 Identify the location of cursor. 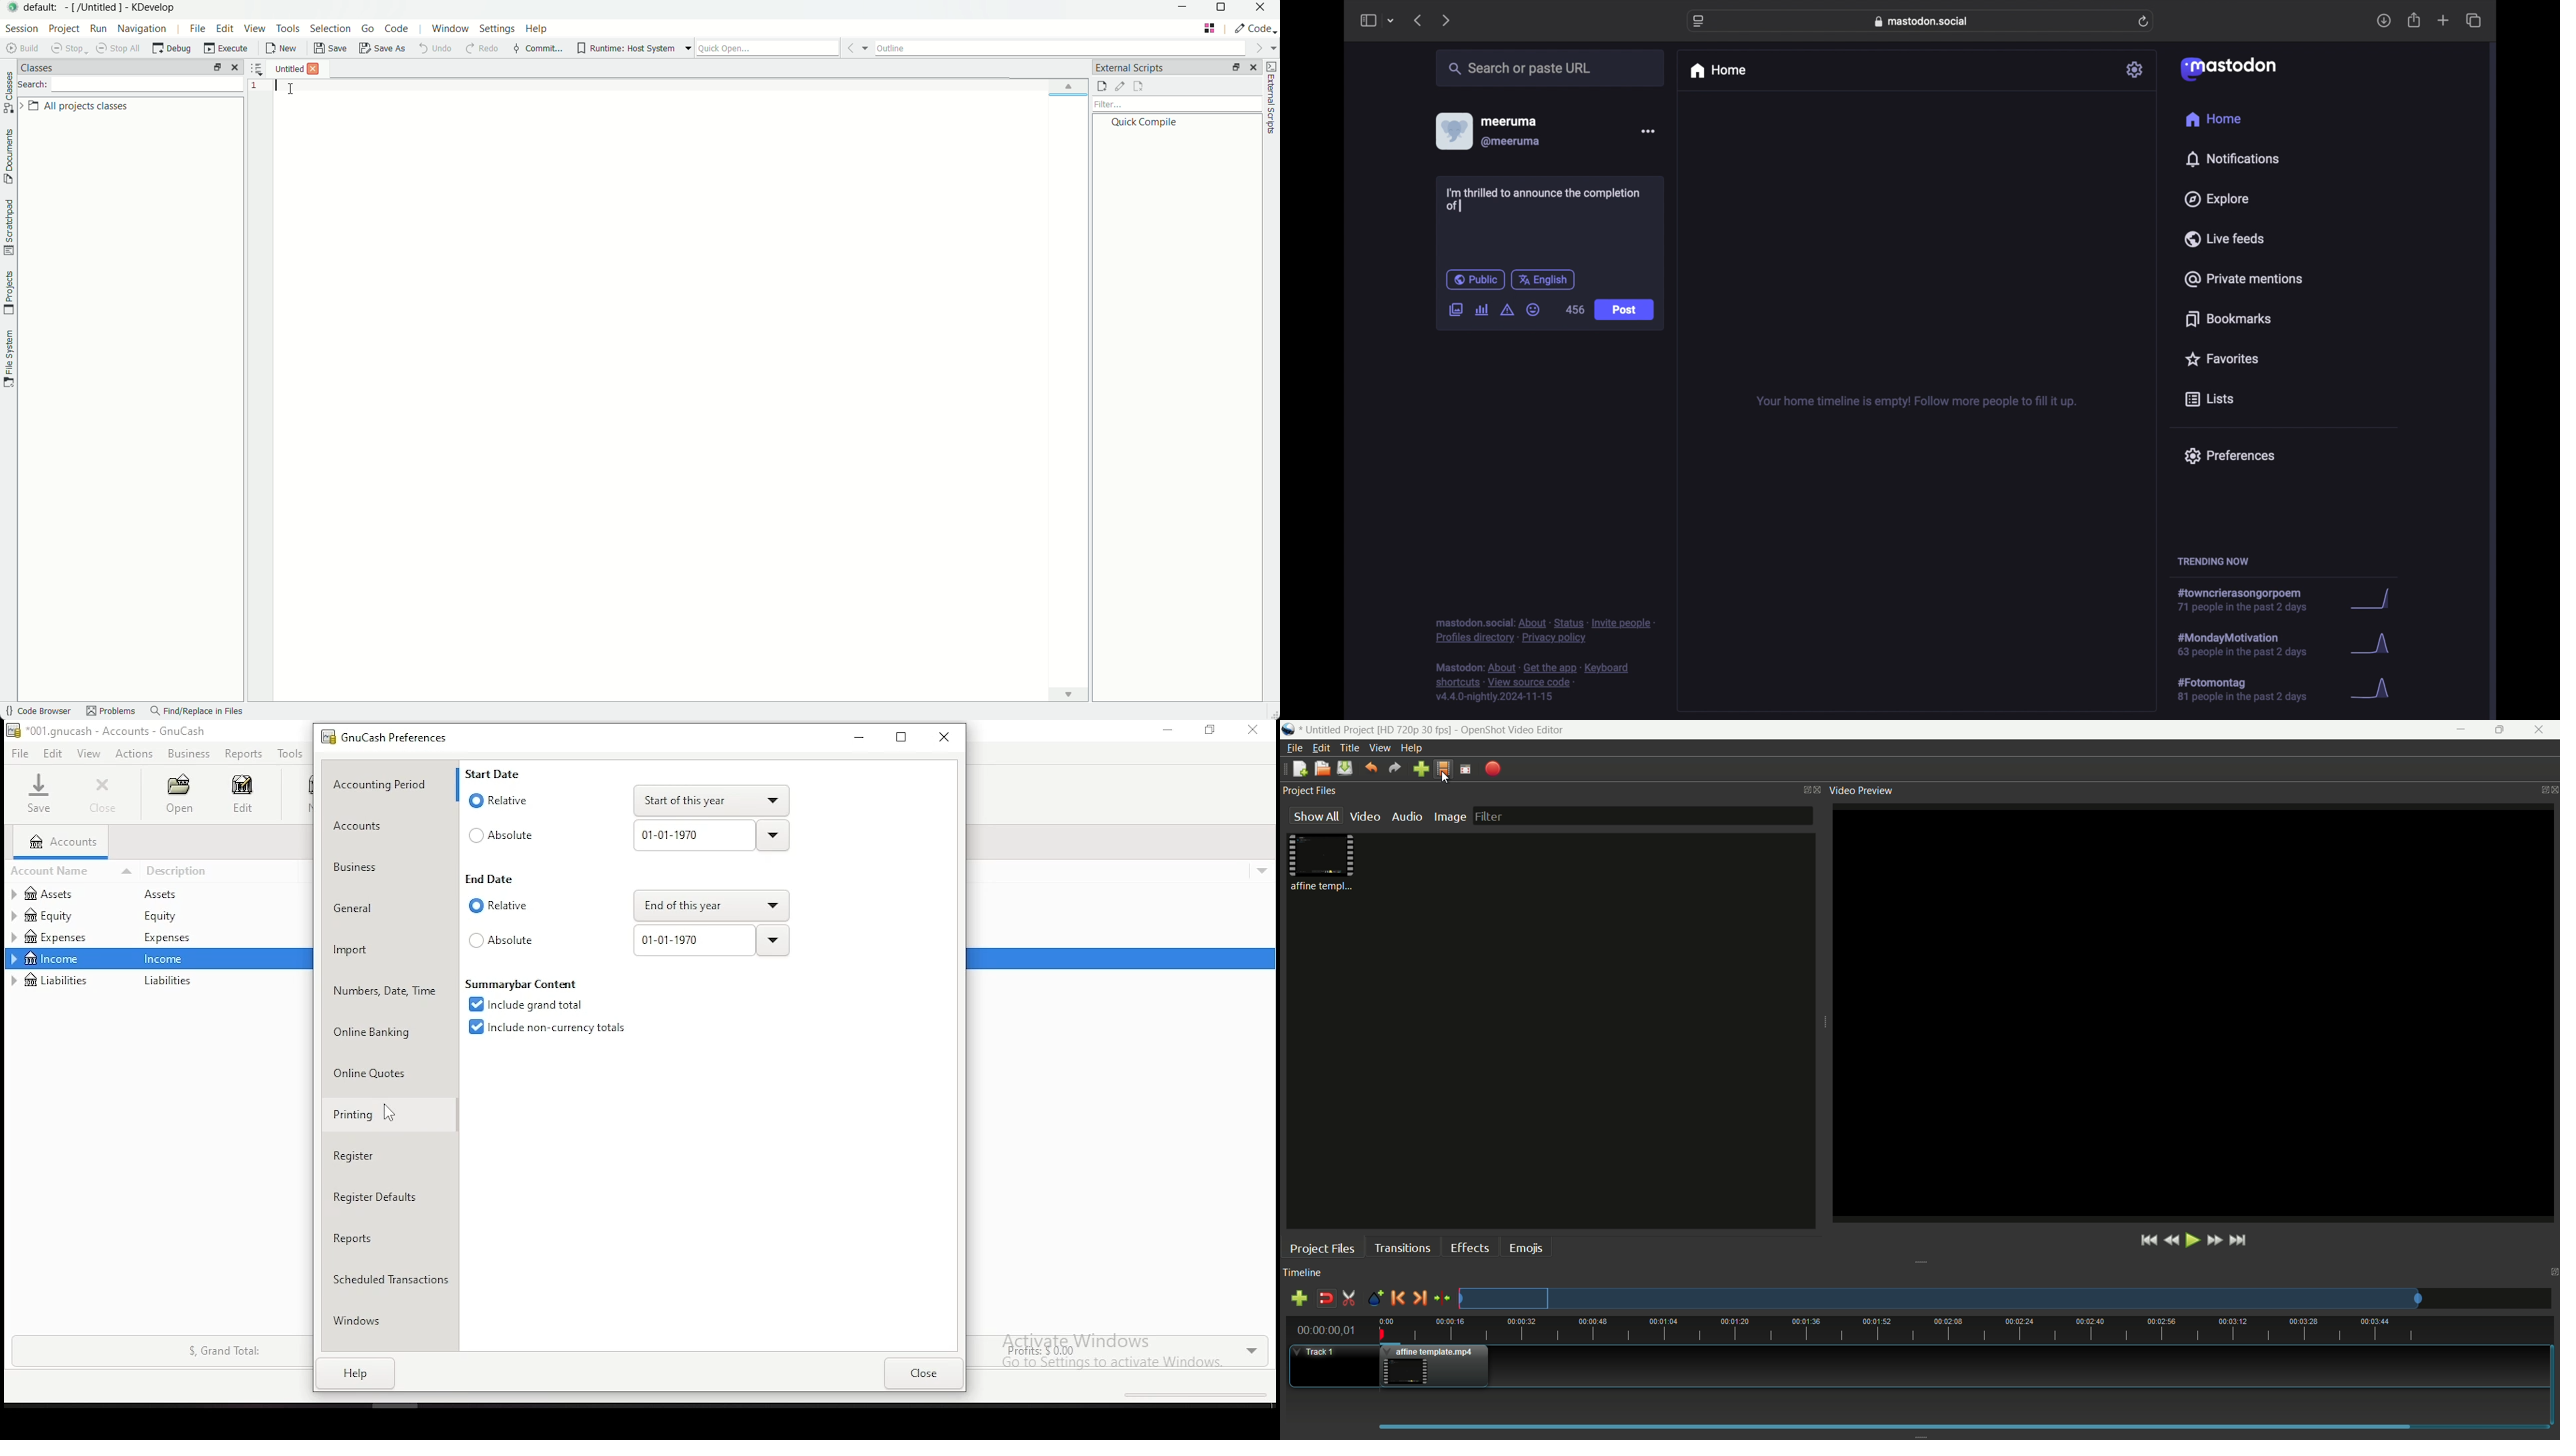
(290, 87).